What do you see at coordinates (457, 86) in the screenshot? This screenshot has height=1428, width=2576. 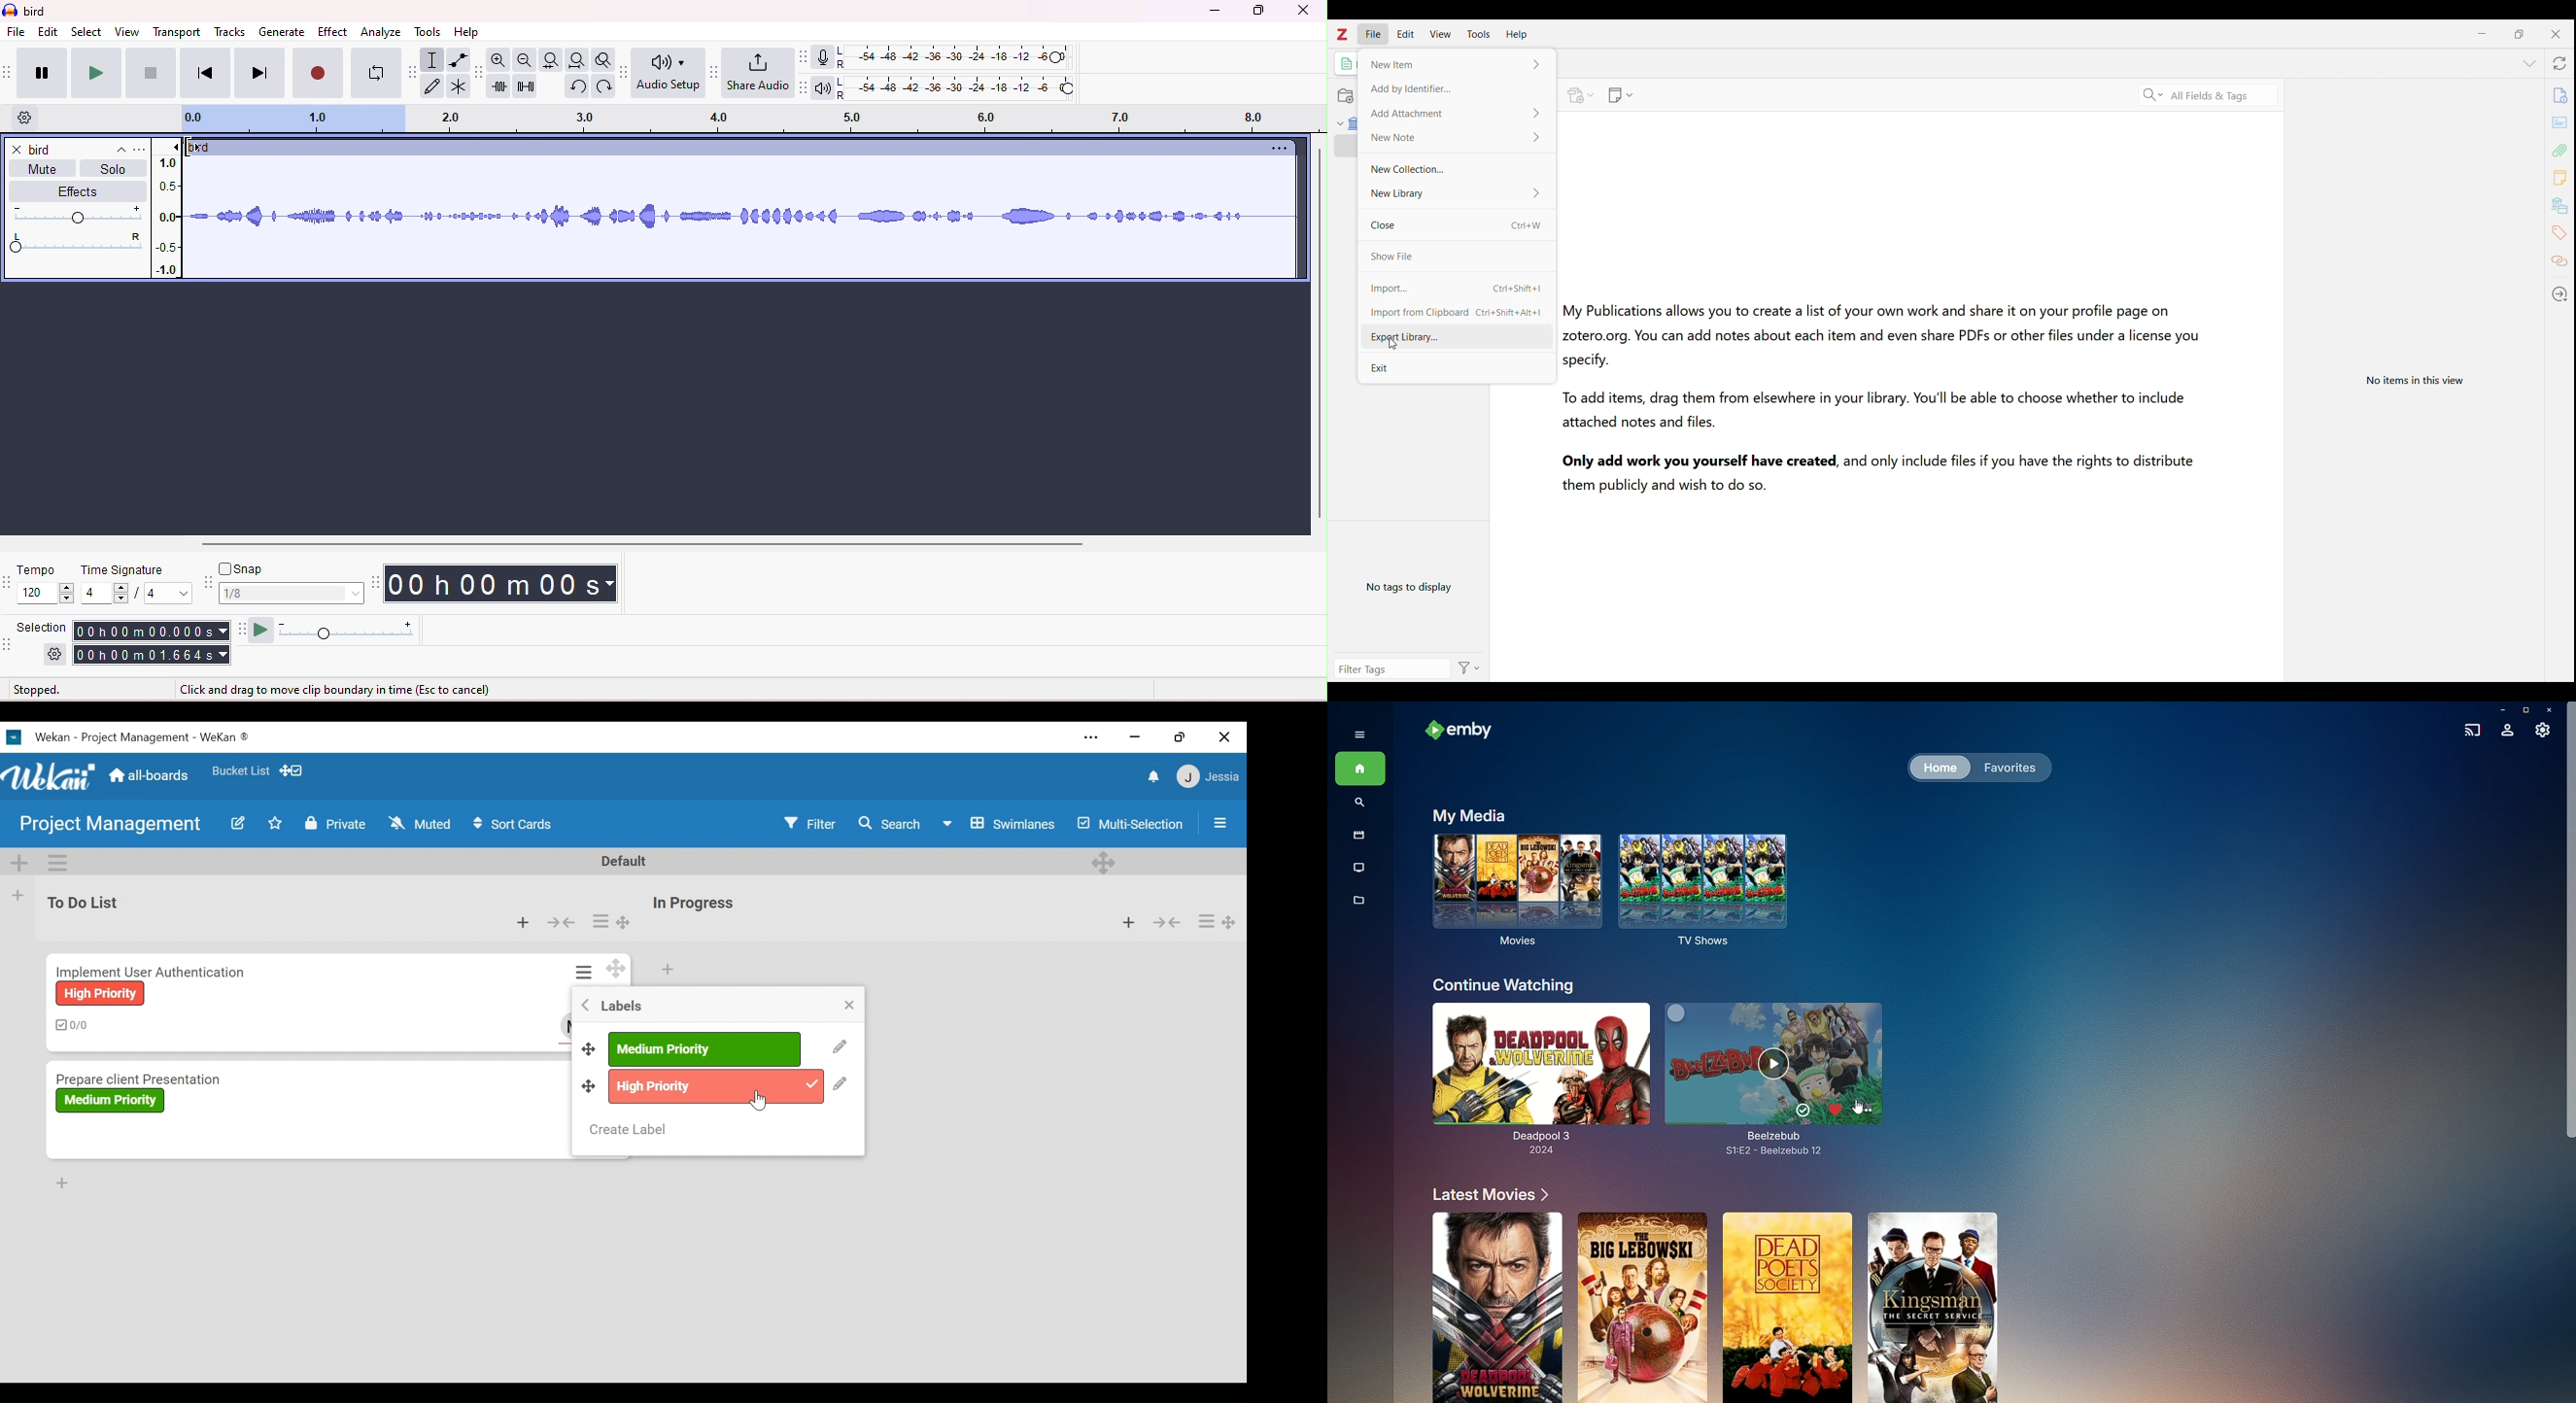 I see `multi` at bounding box center [457, 86].